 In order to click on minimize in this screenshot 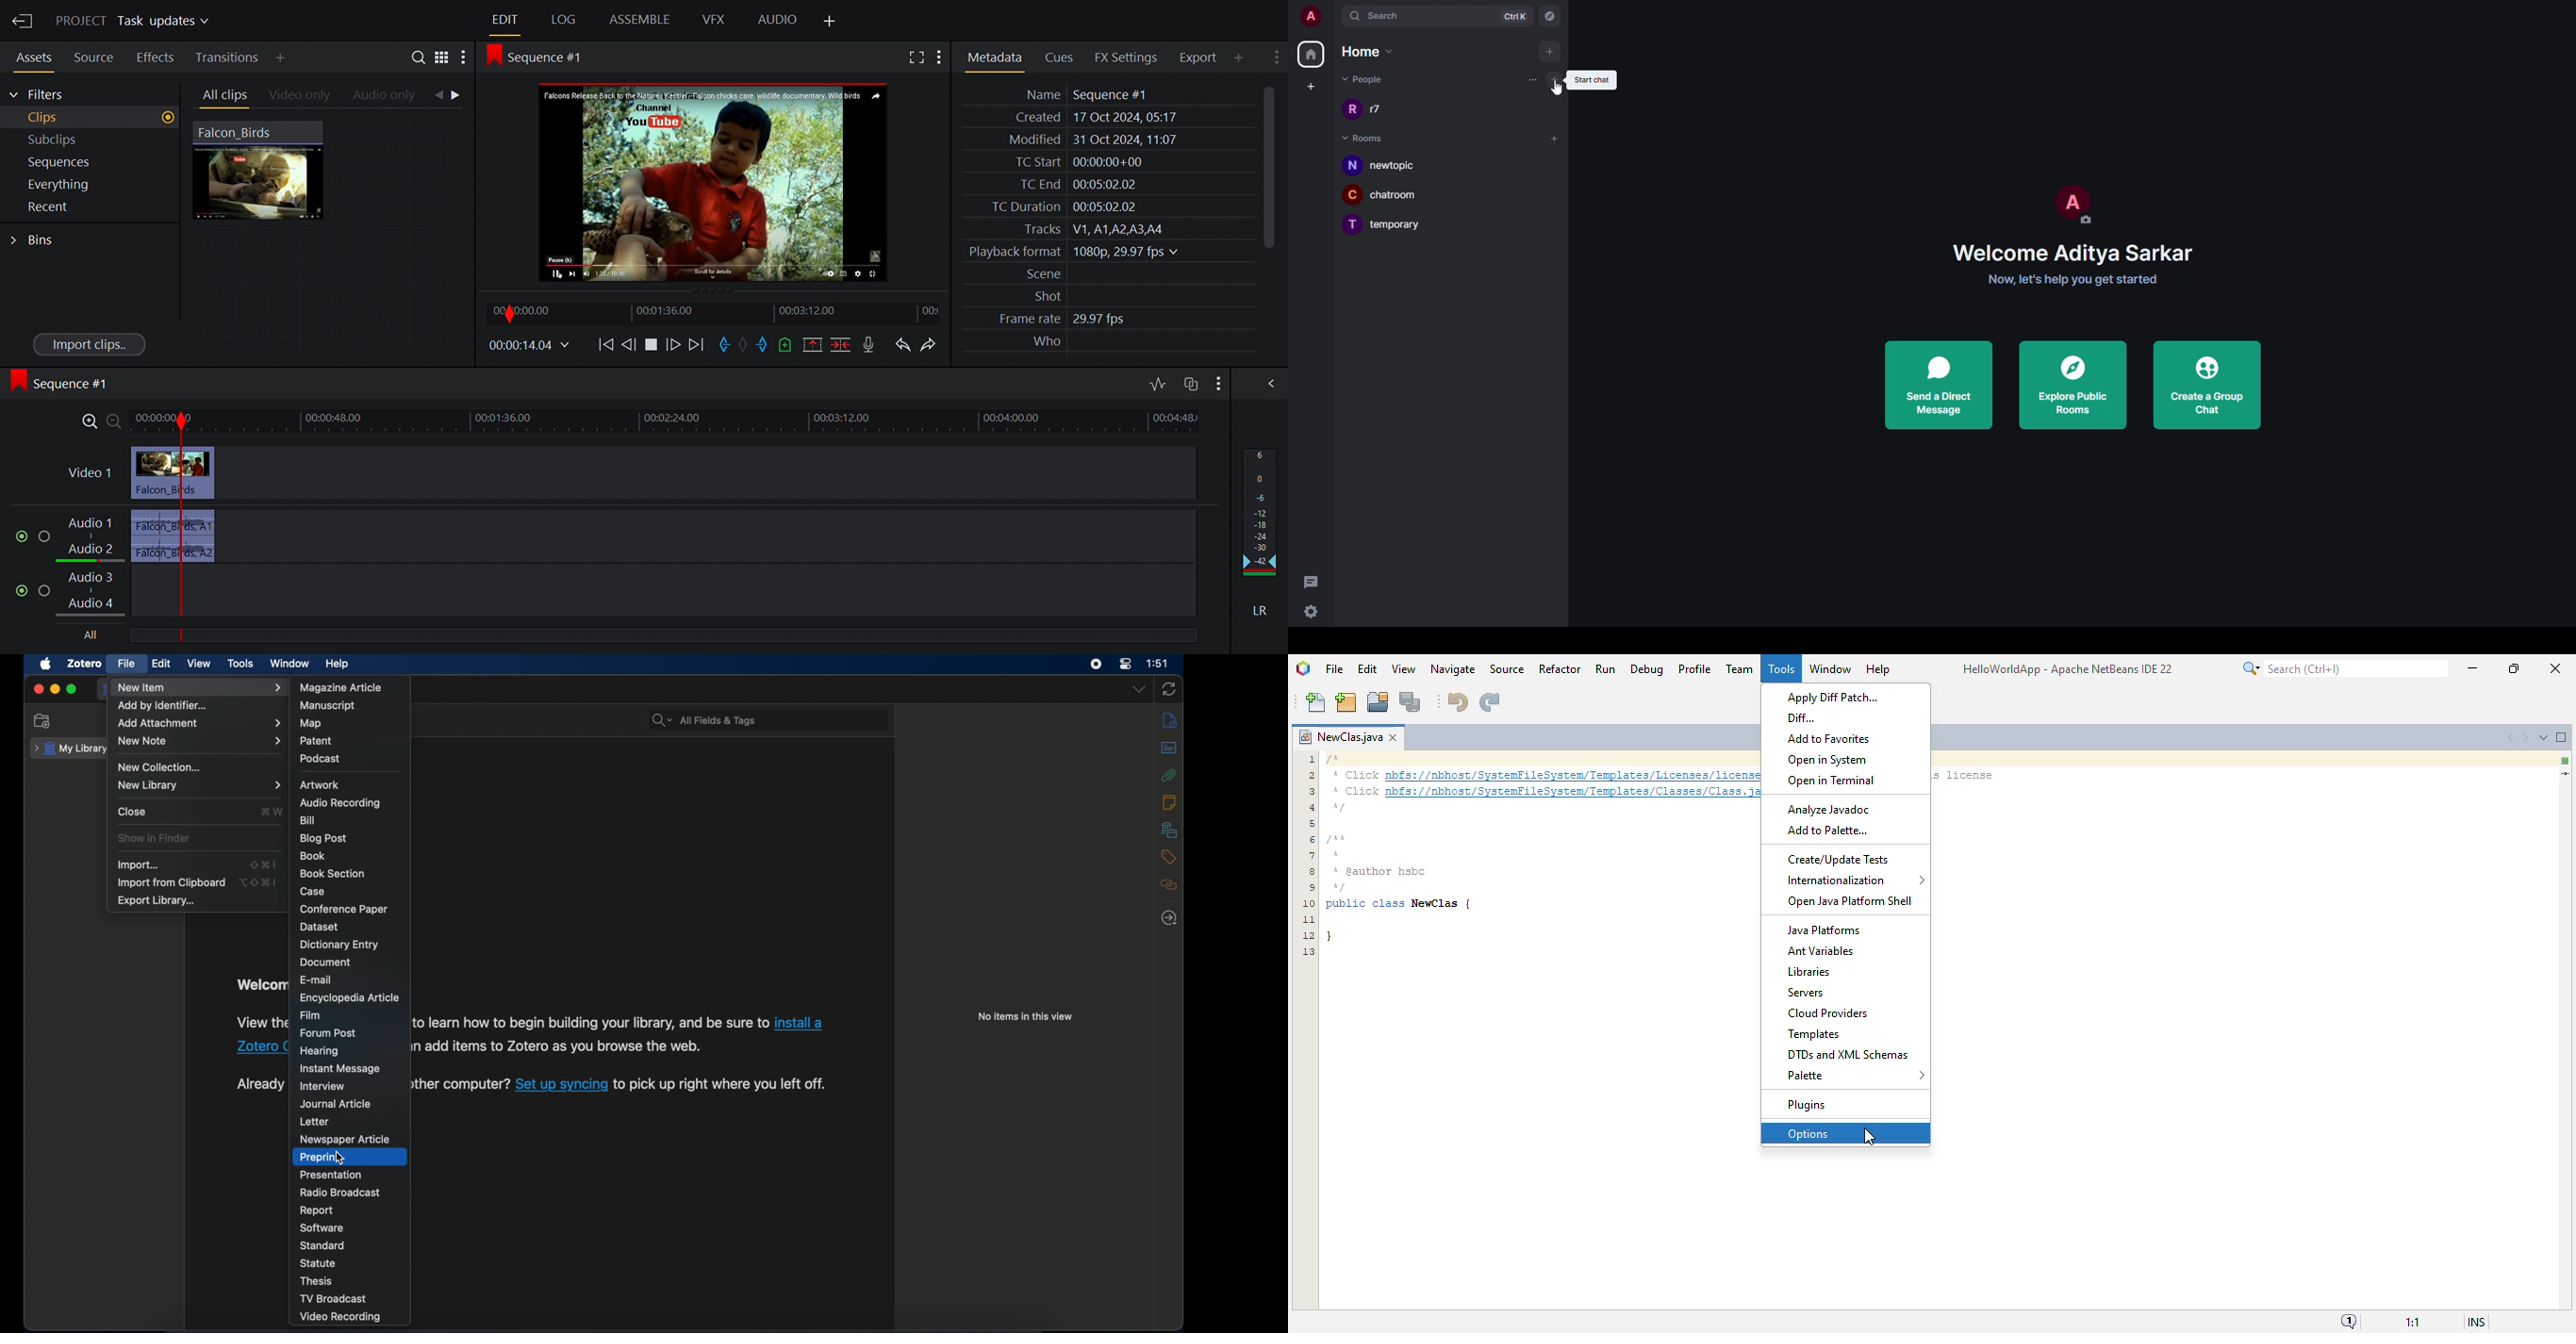, I will do `click(54, 689)`.